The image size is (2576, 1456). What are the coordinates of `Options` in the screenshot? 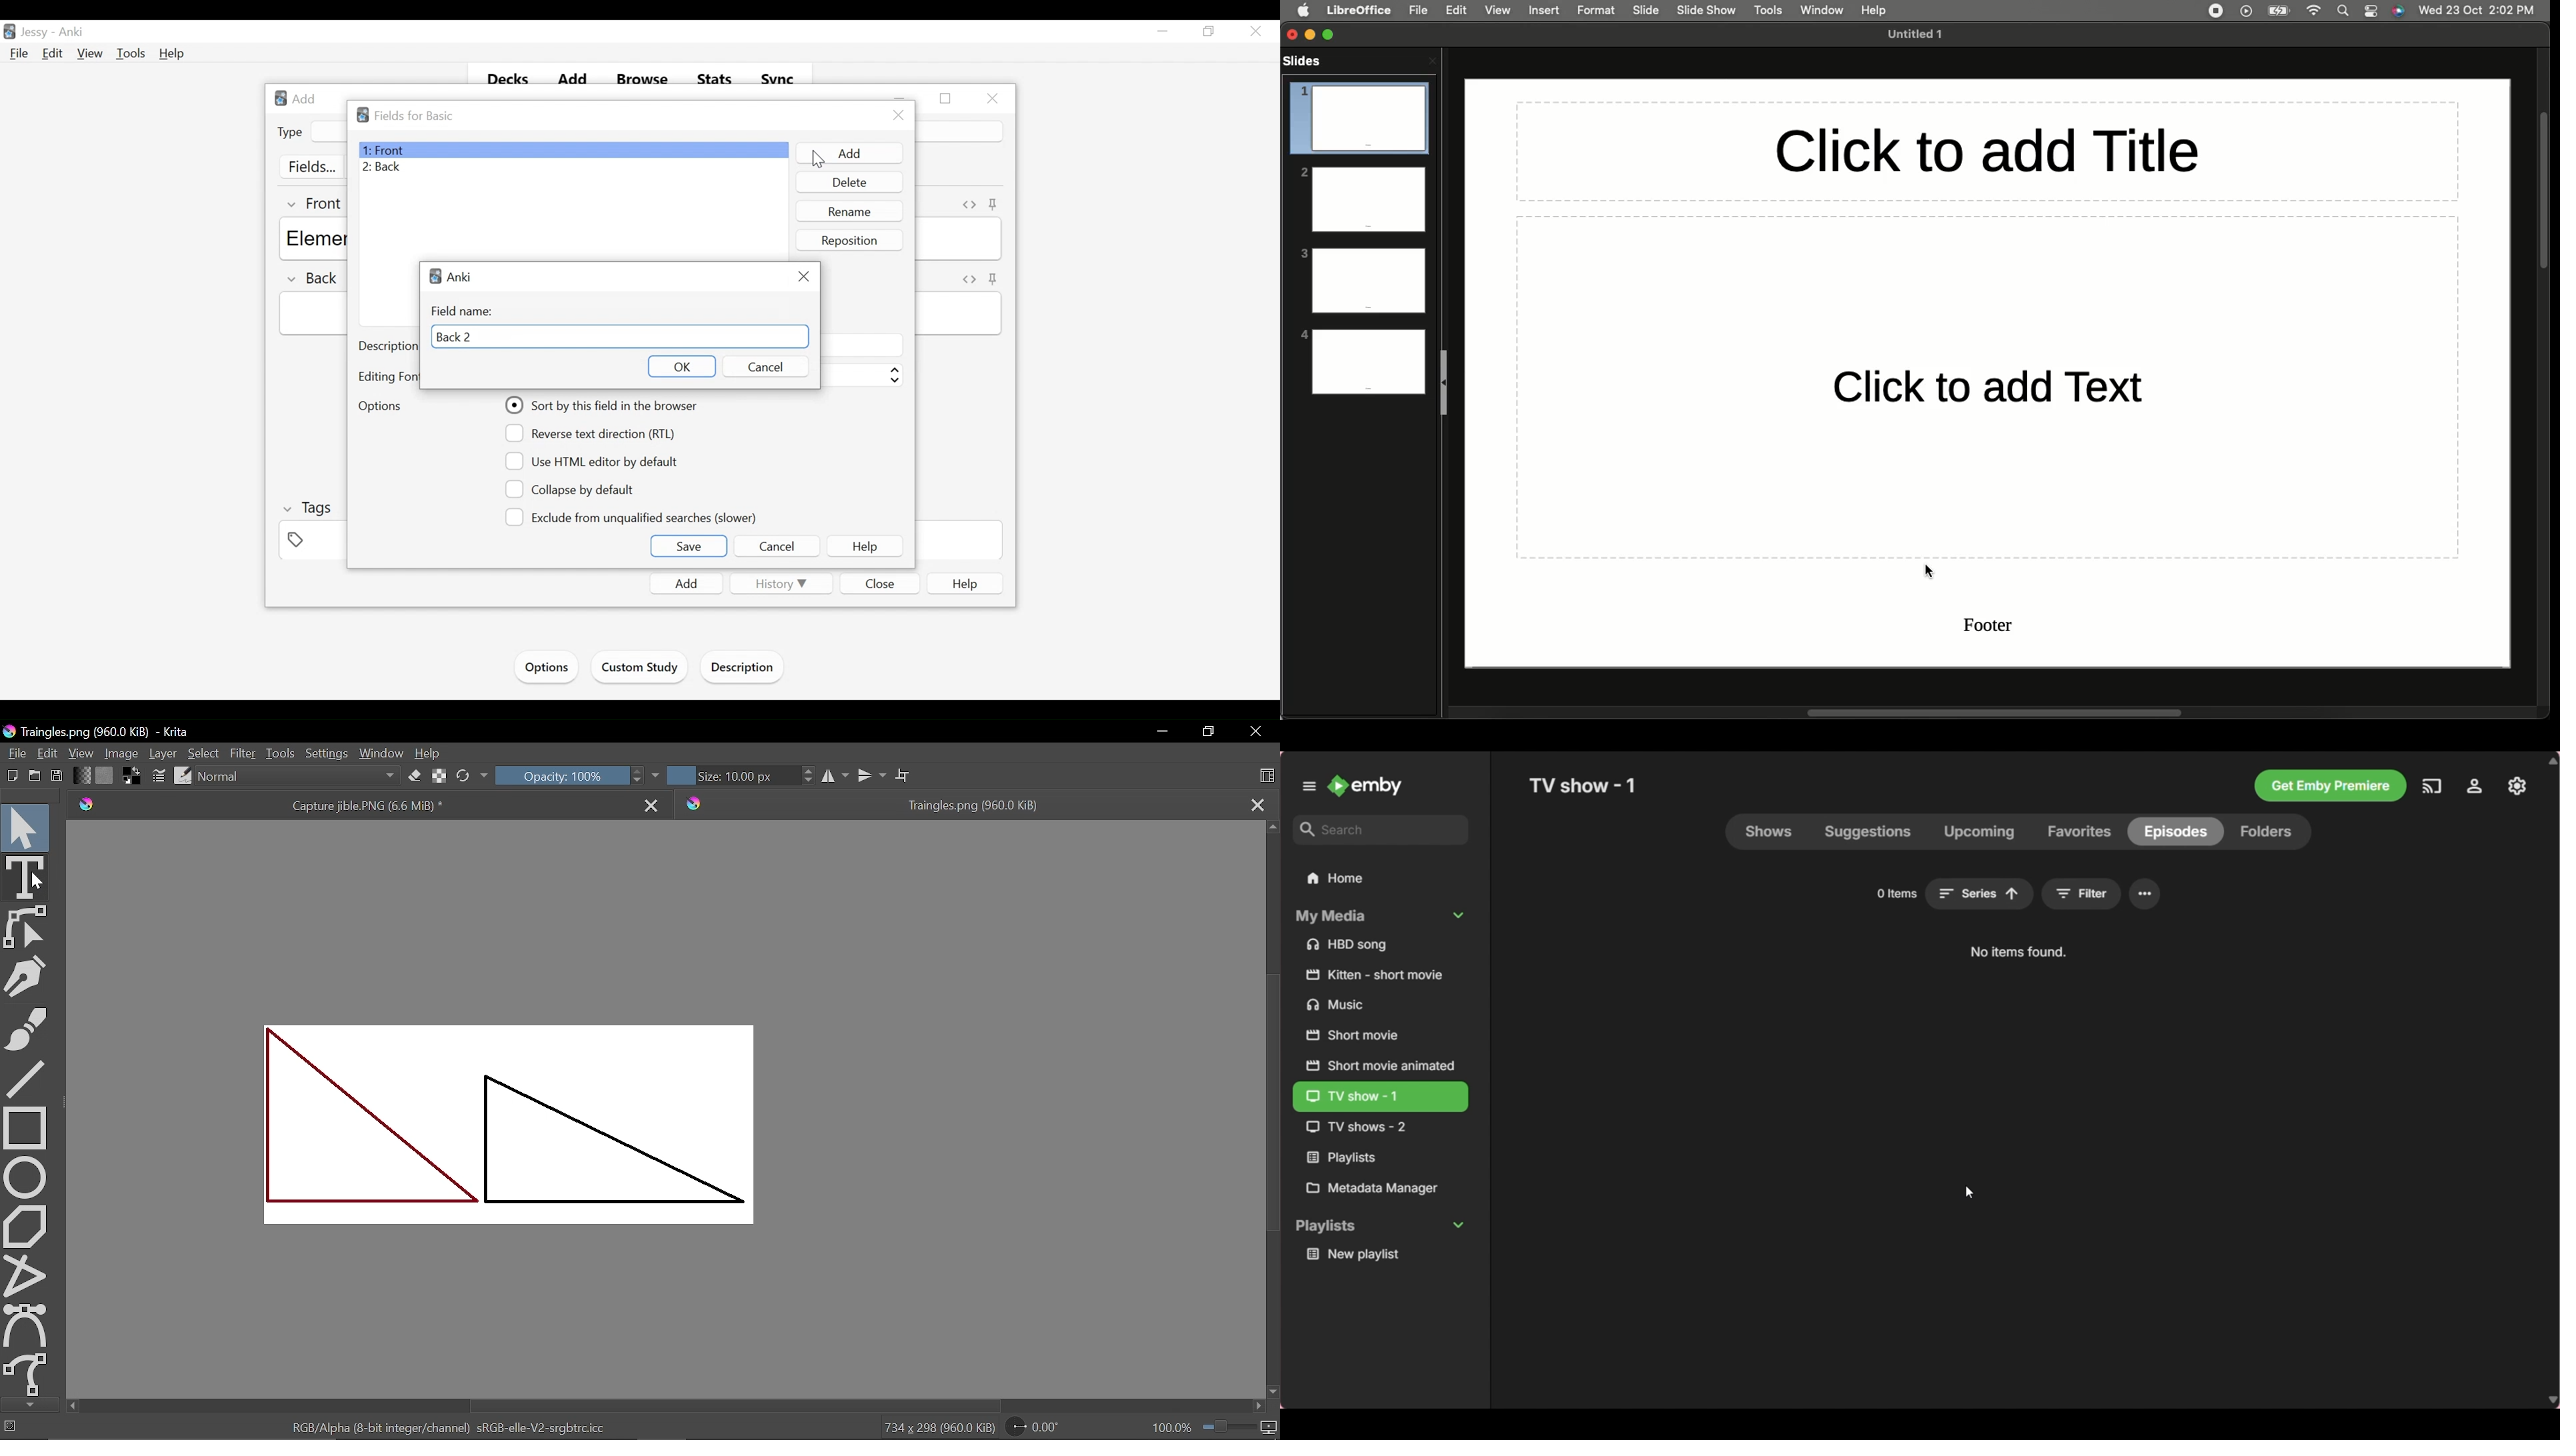 It's located at (545, 667).